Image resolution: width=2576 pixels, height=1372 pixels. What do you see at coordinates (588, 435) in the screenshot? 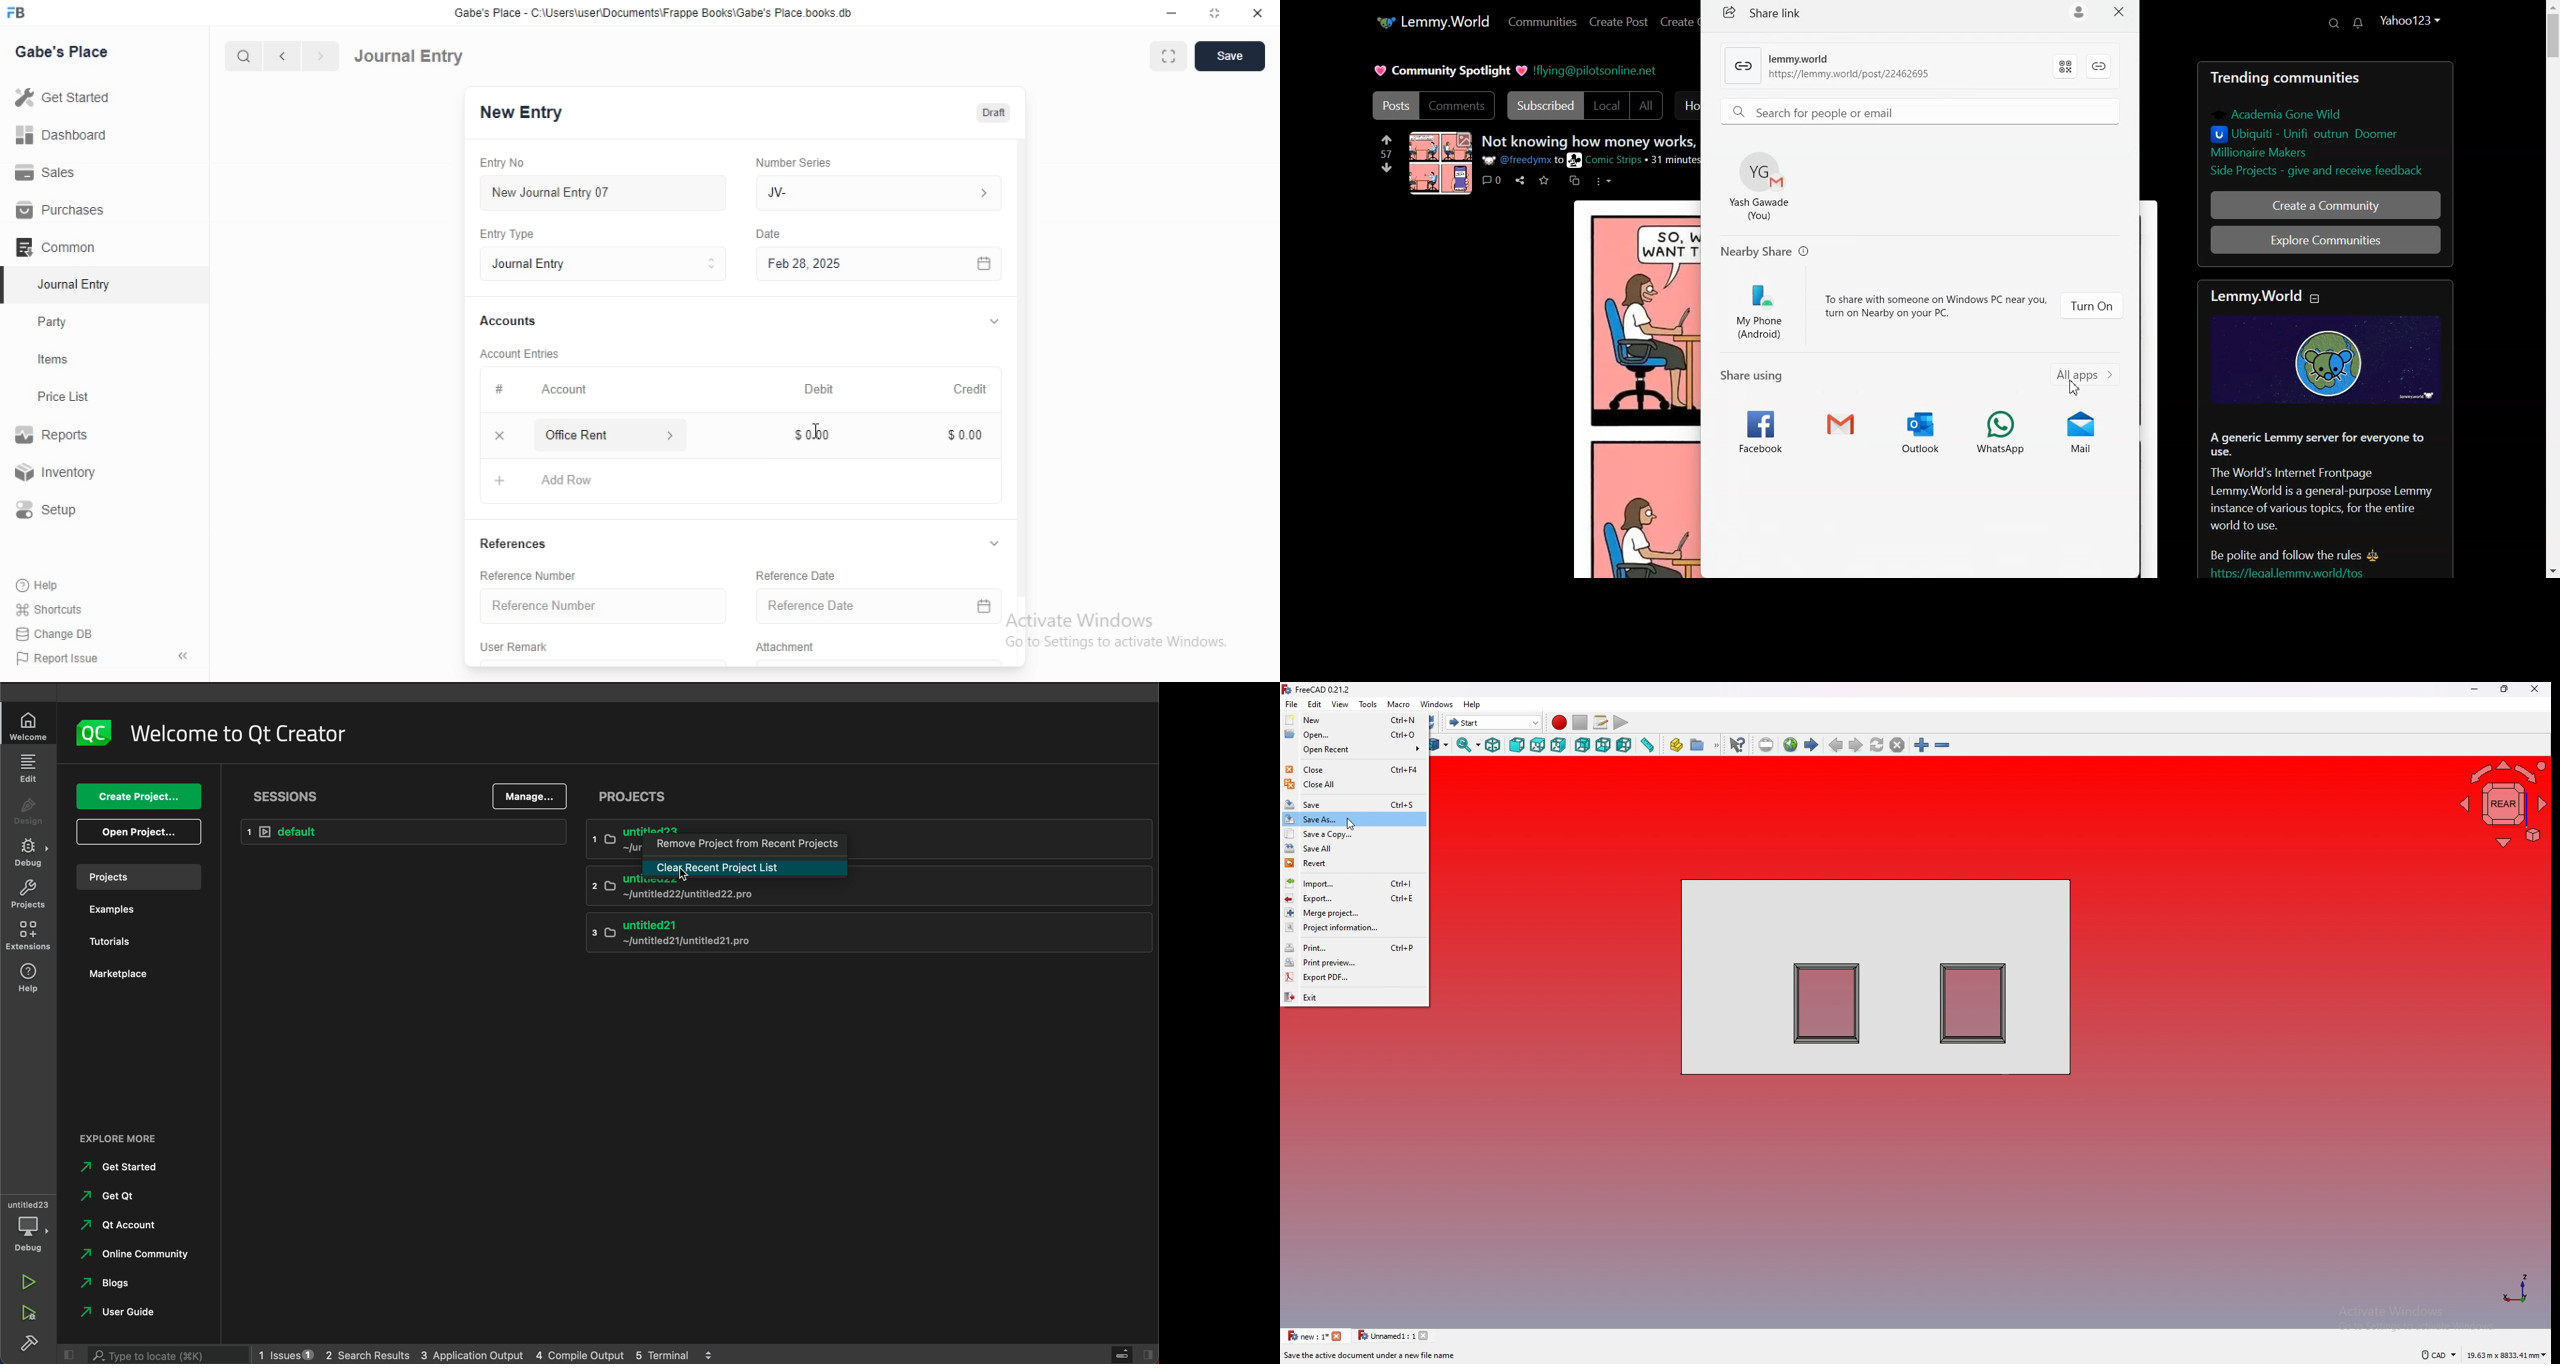
I see `x Office Rent >` at bounding box center [588, 435].